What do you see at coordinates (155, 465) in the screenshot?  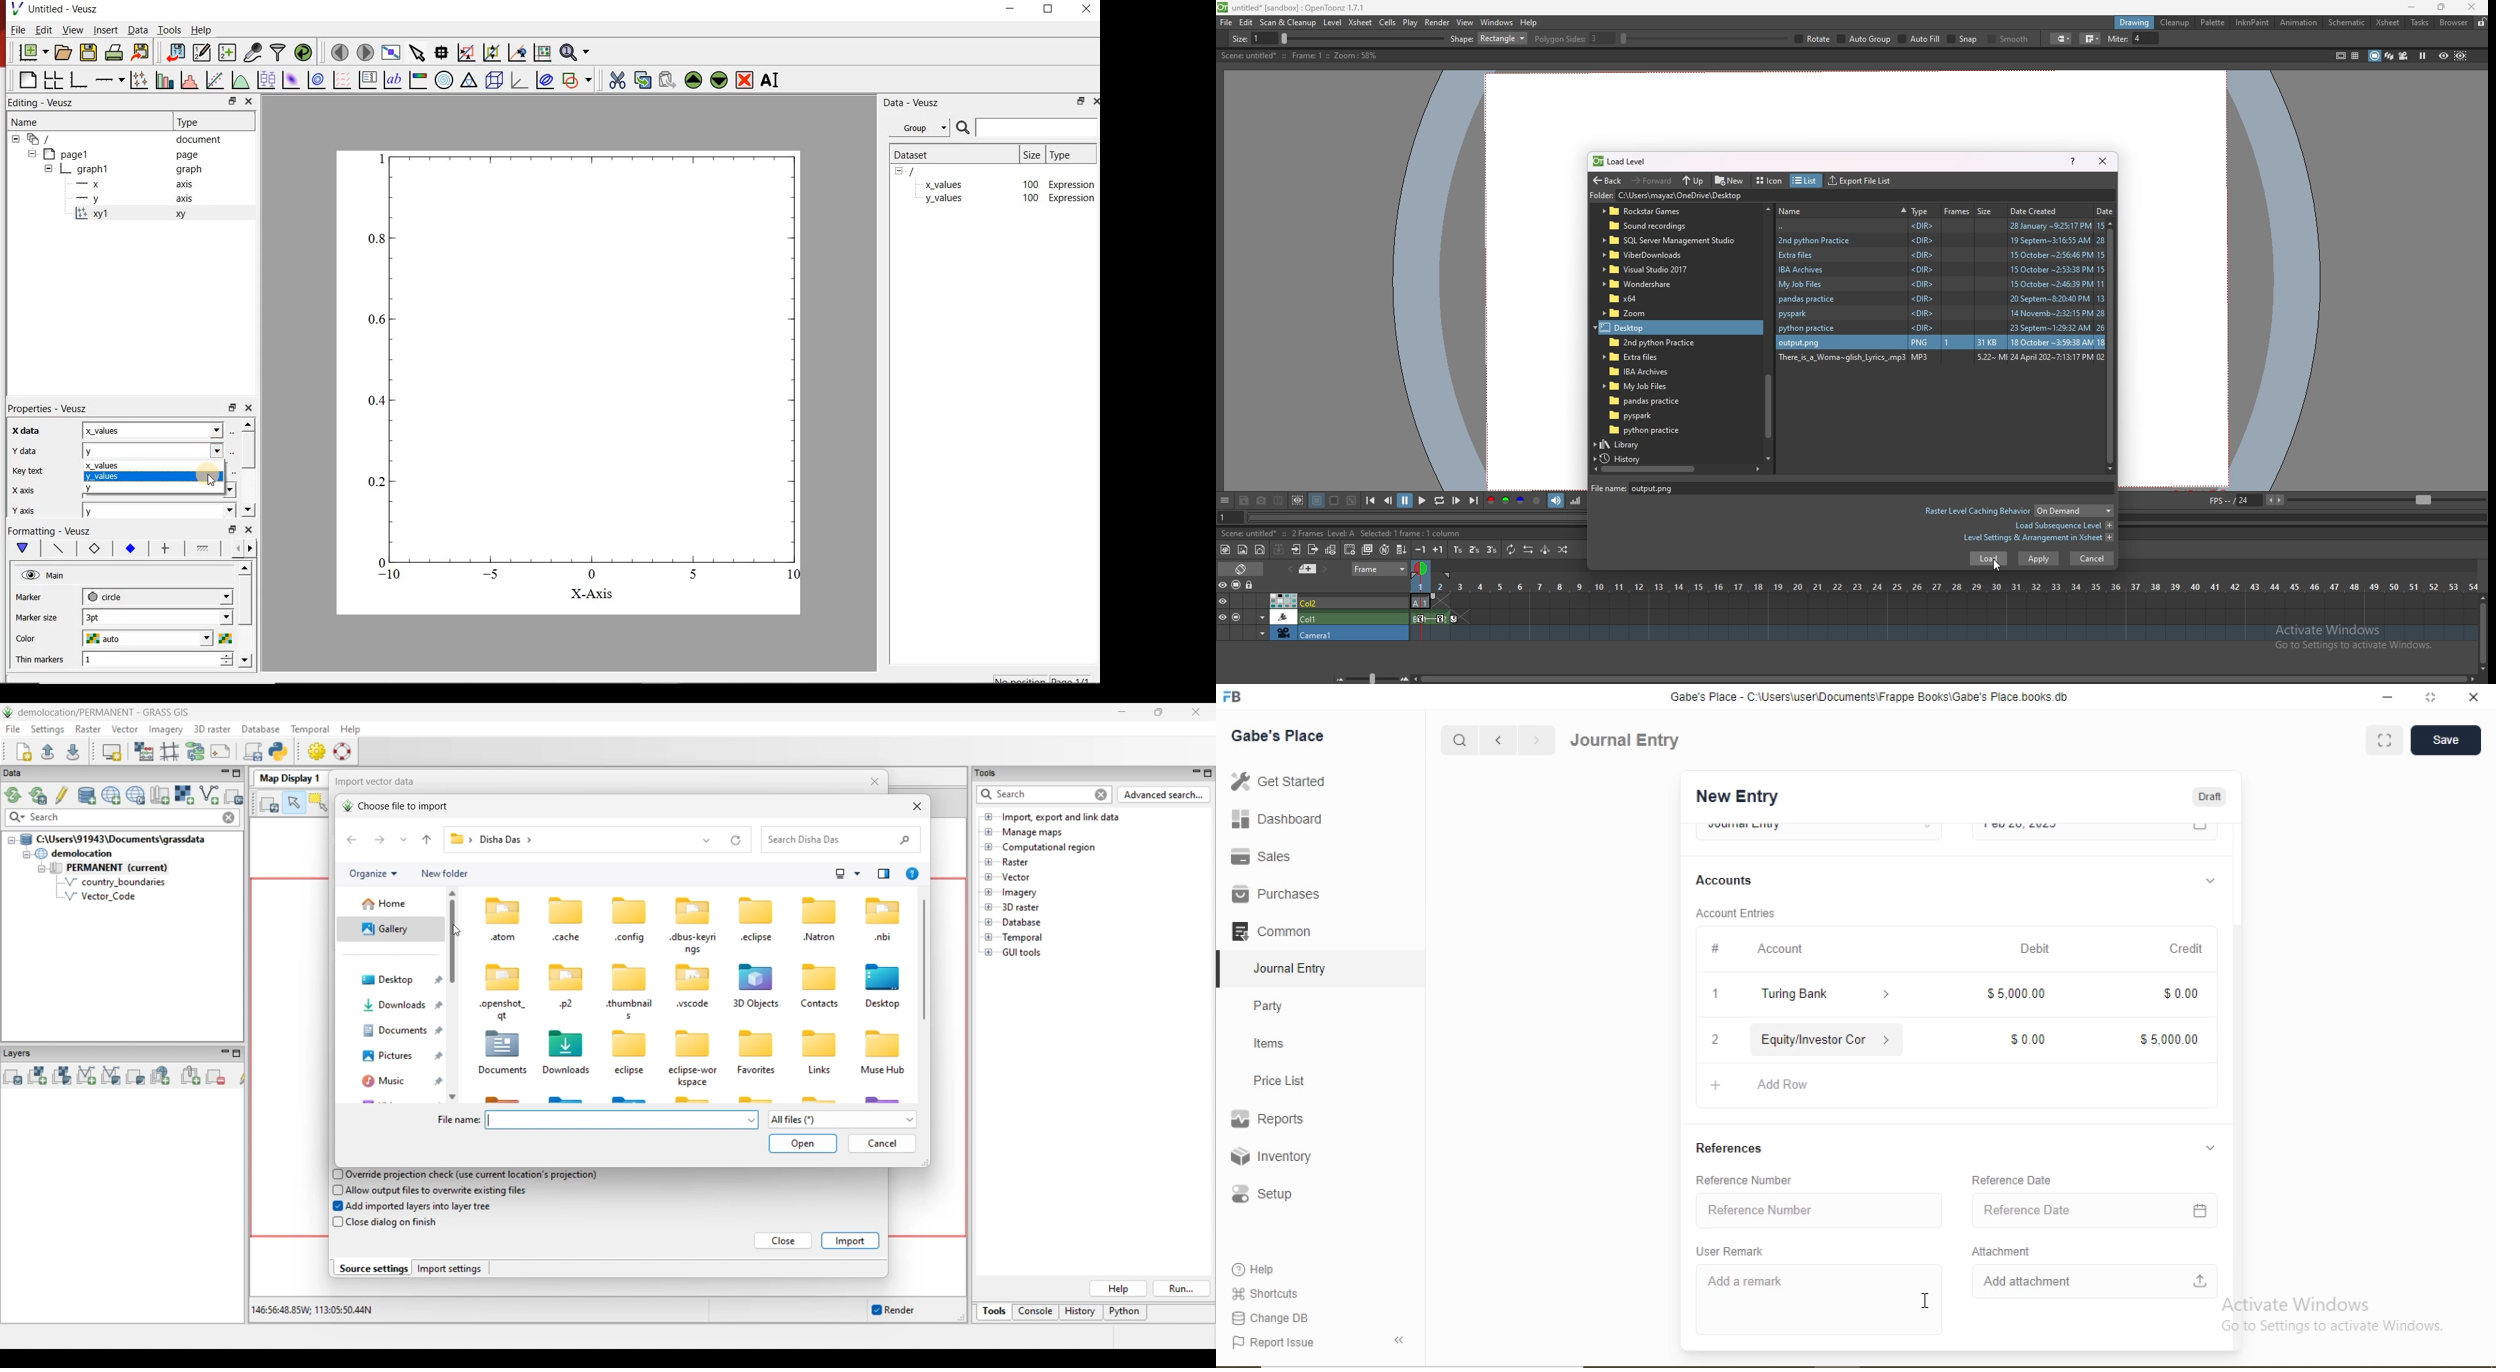 I see `x_values` at bounding box center [155, 465].